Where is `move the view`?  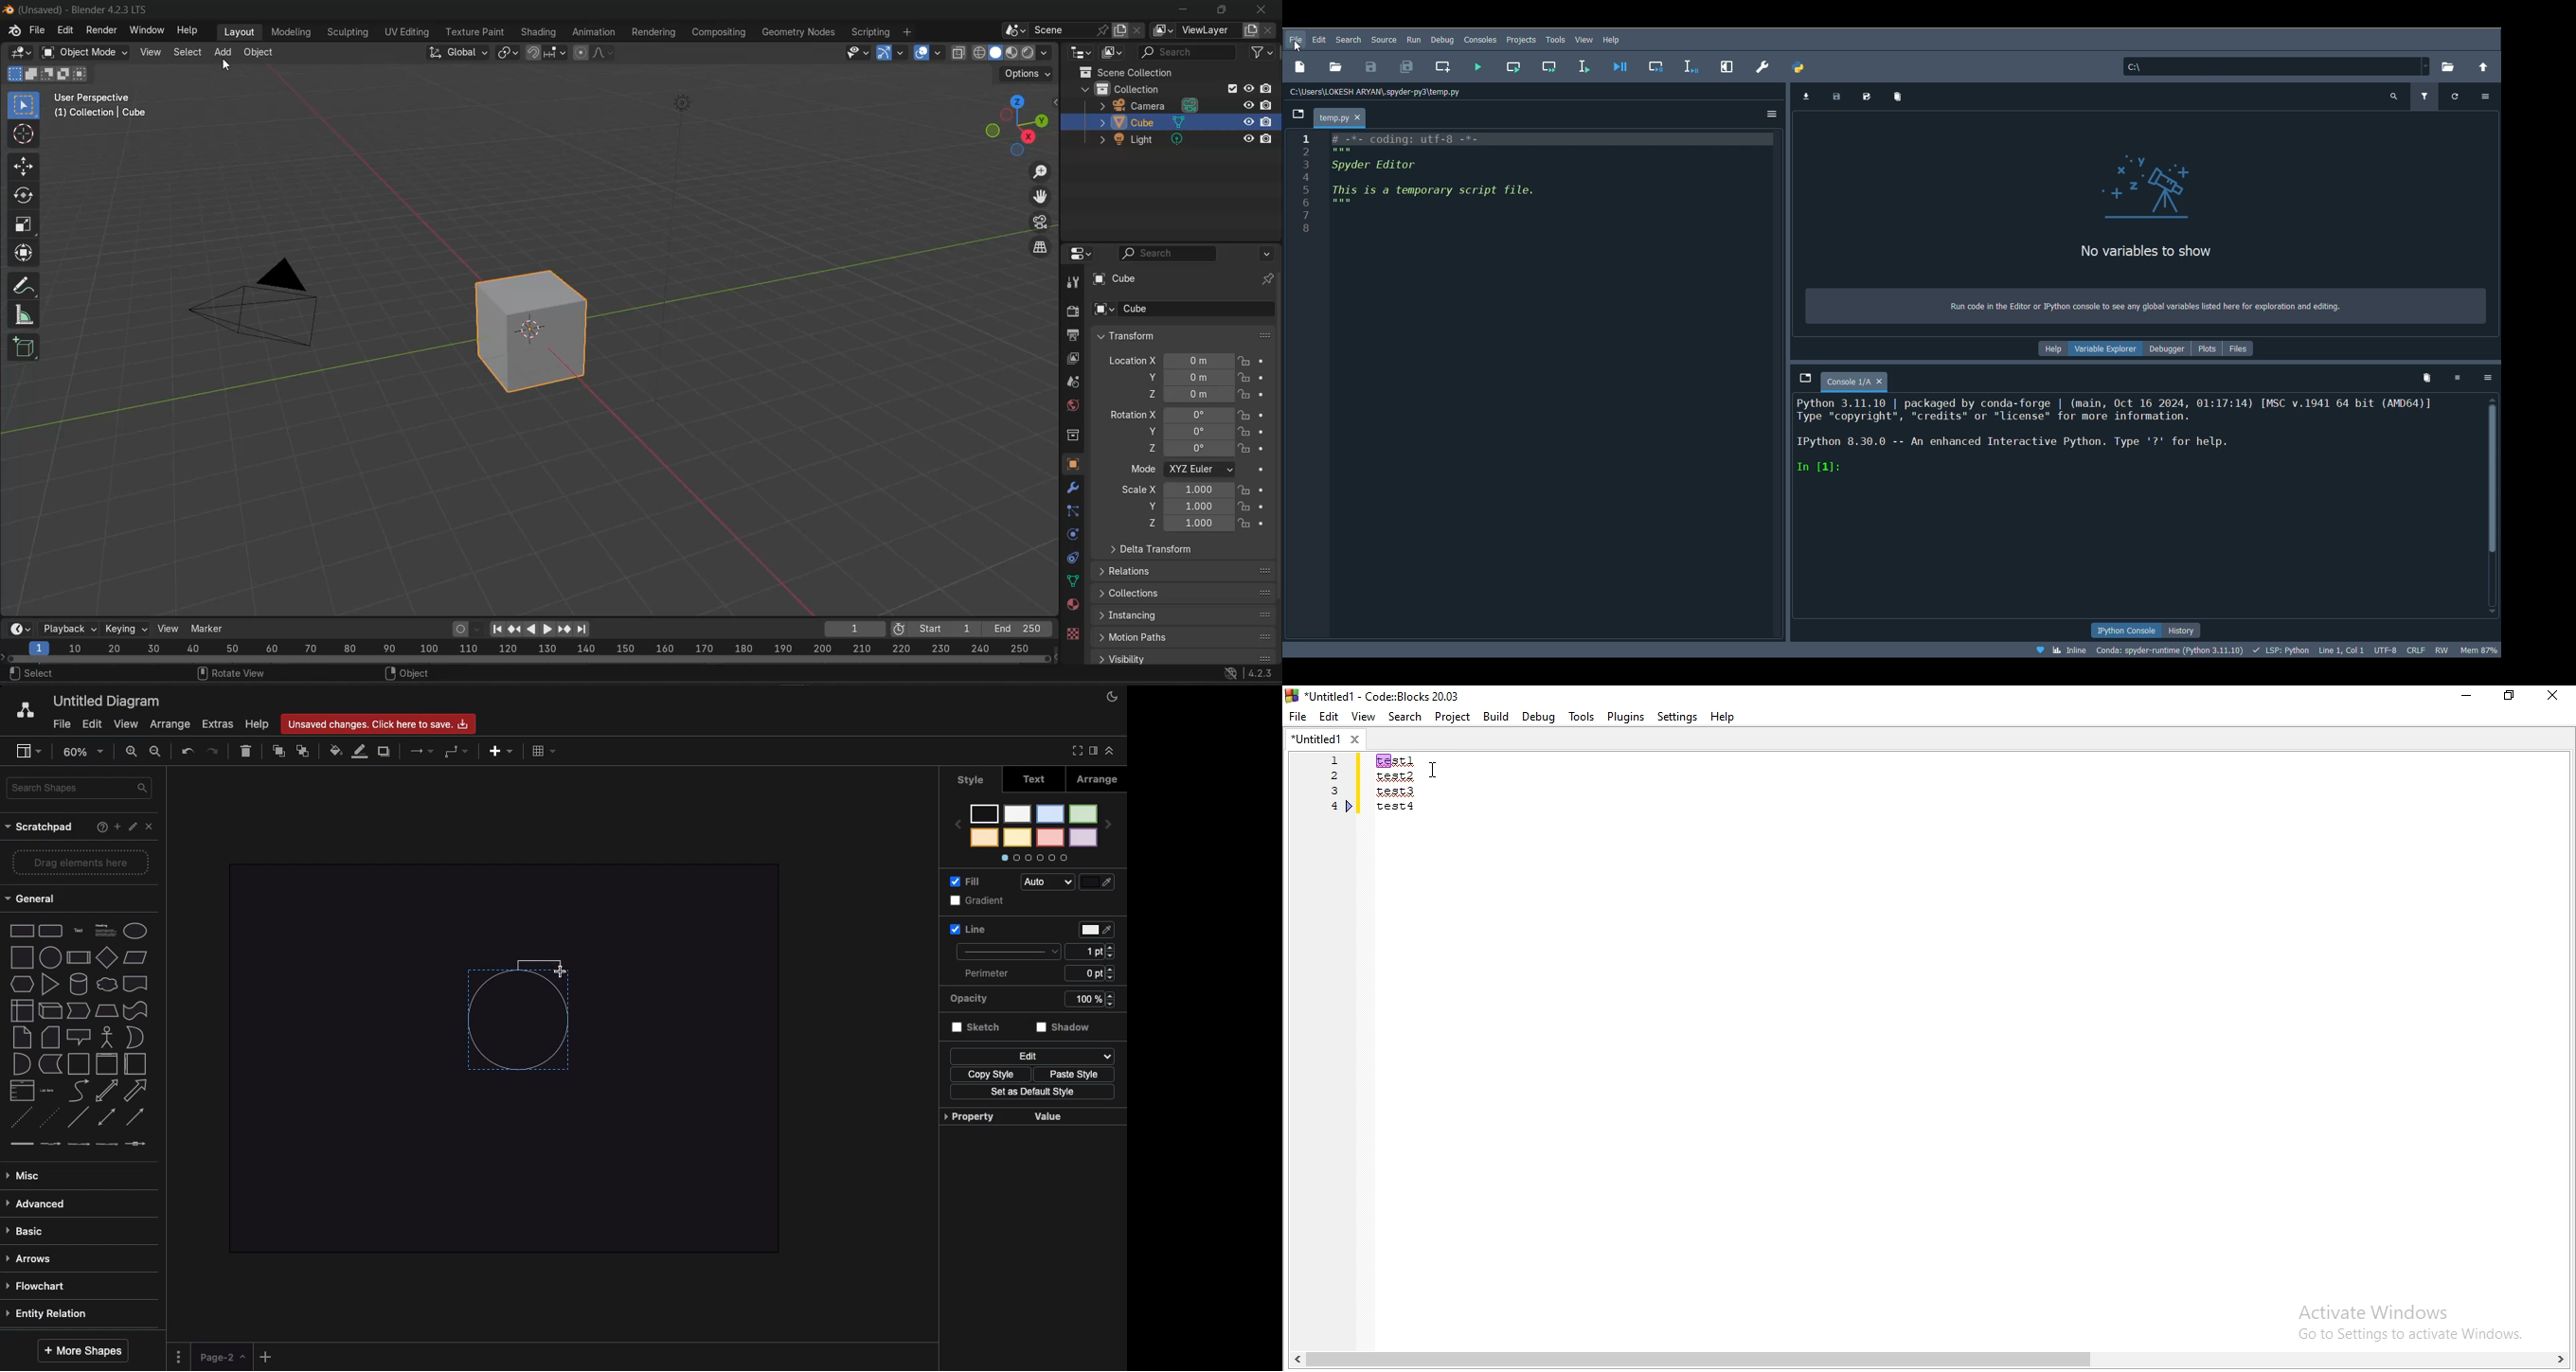 move the view is located at coordinates (1044, 198).